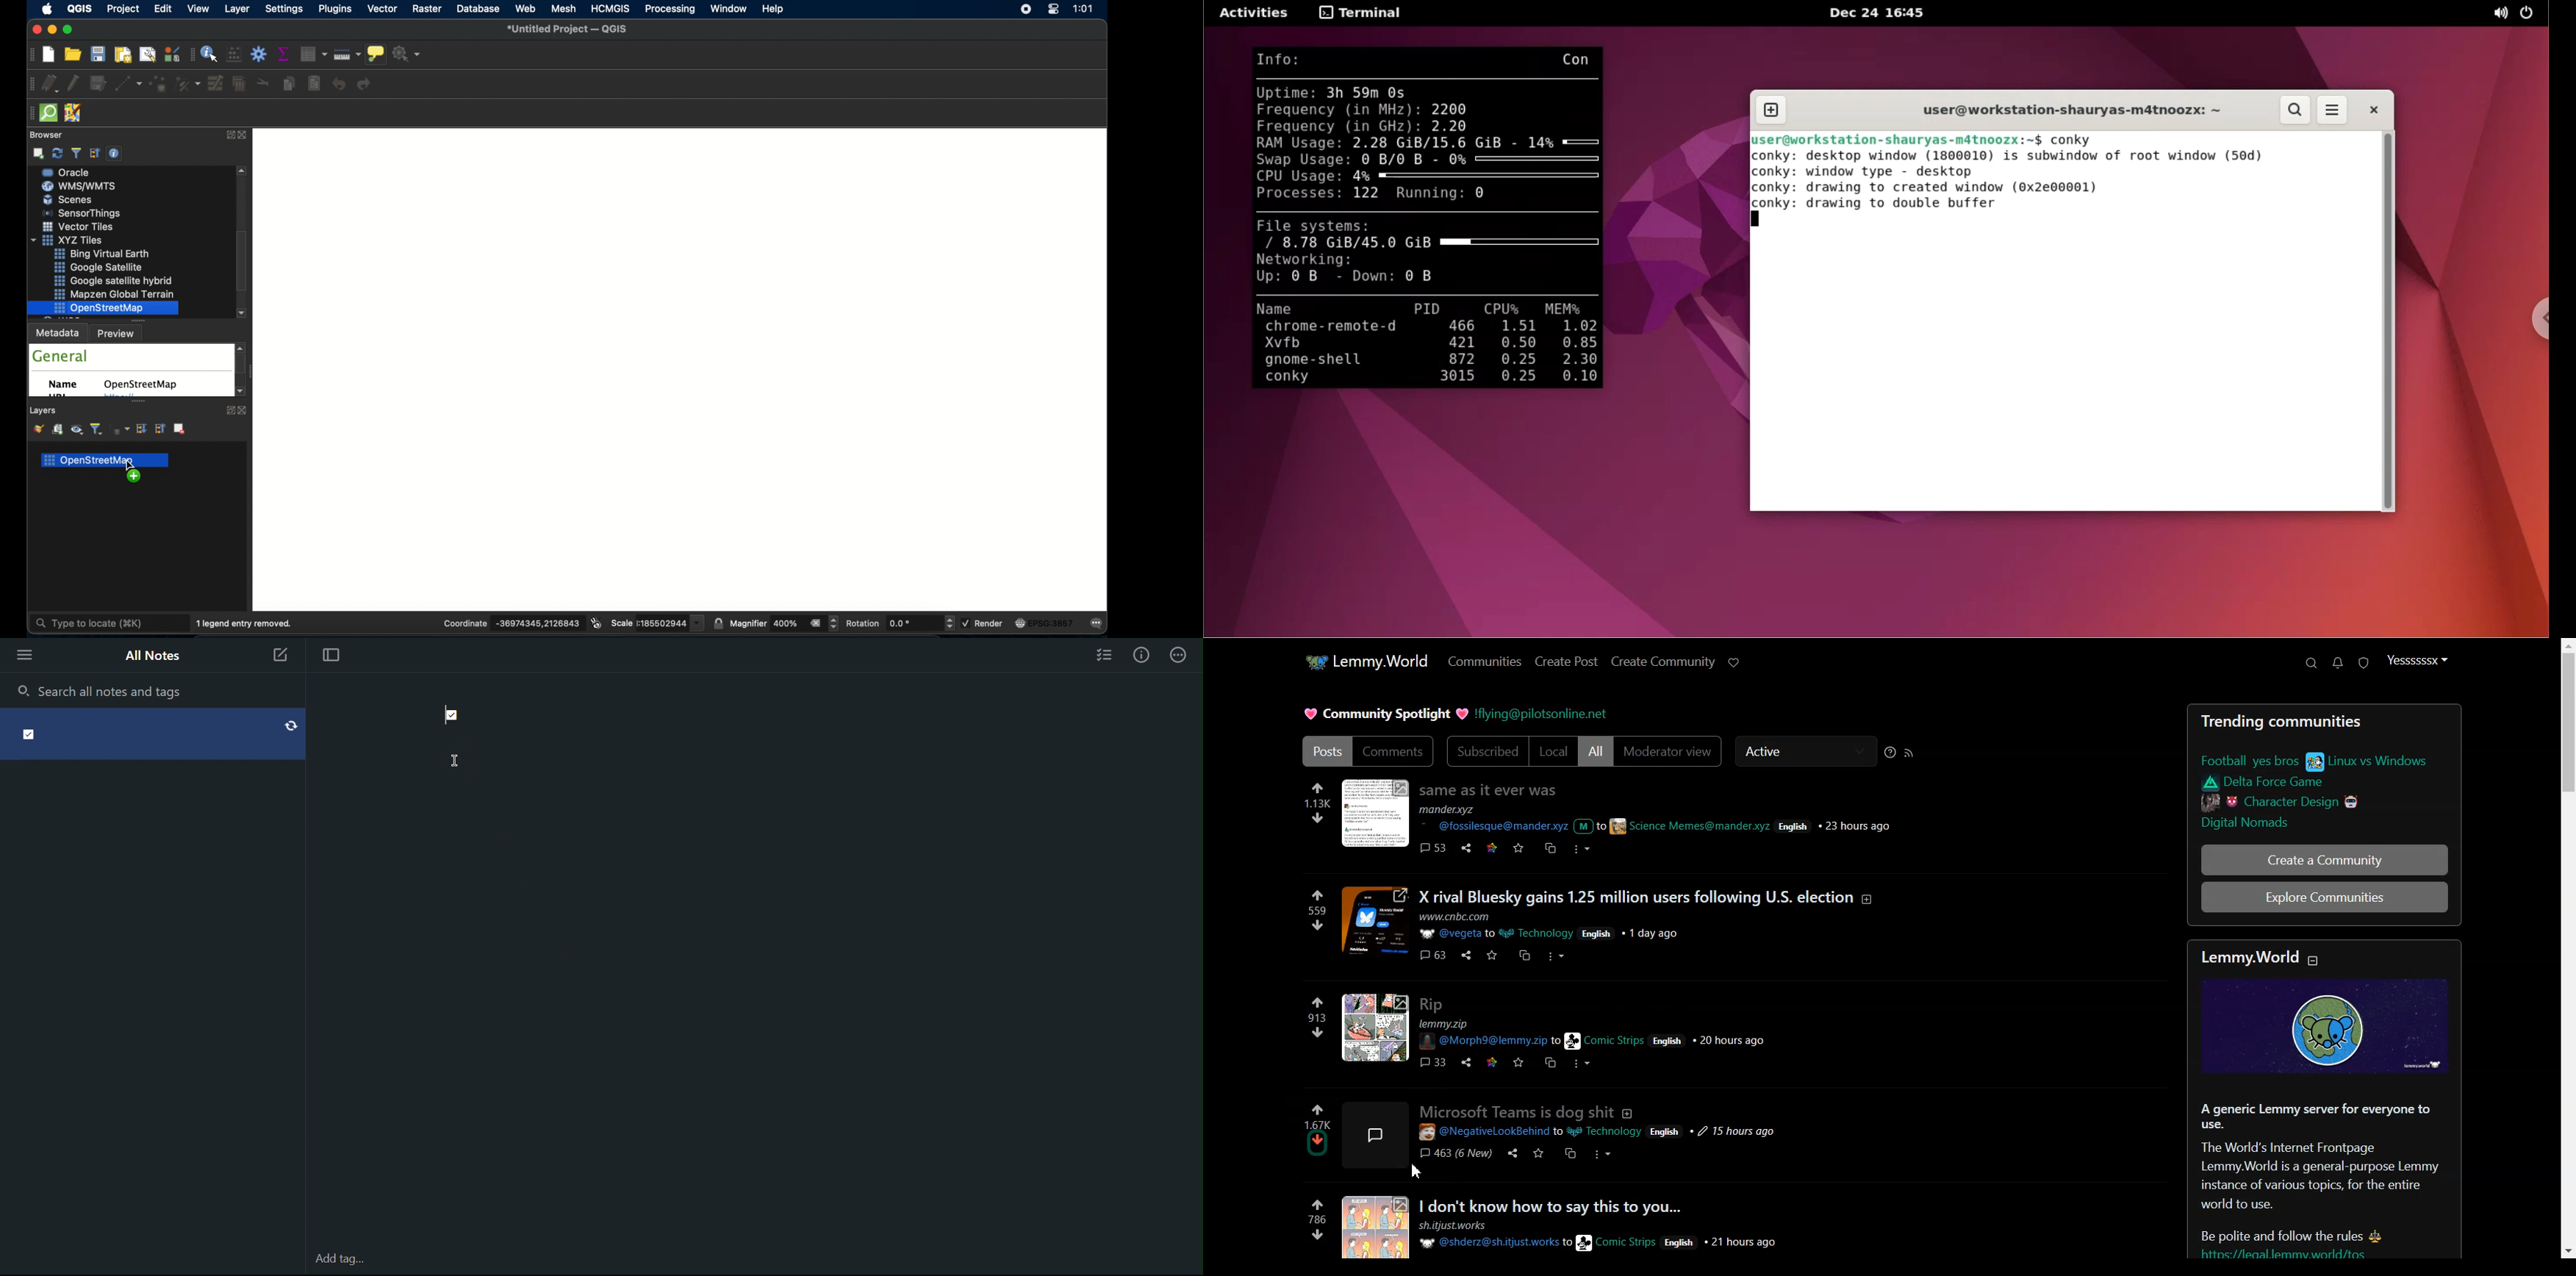  Describe the element at coordinates (2326, 1175) in the screenshot. I see `Text` at that location.